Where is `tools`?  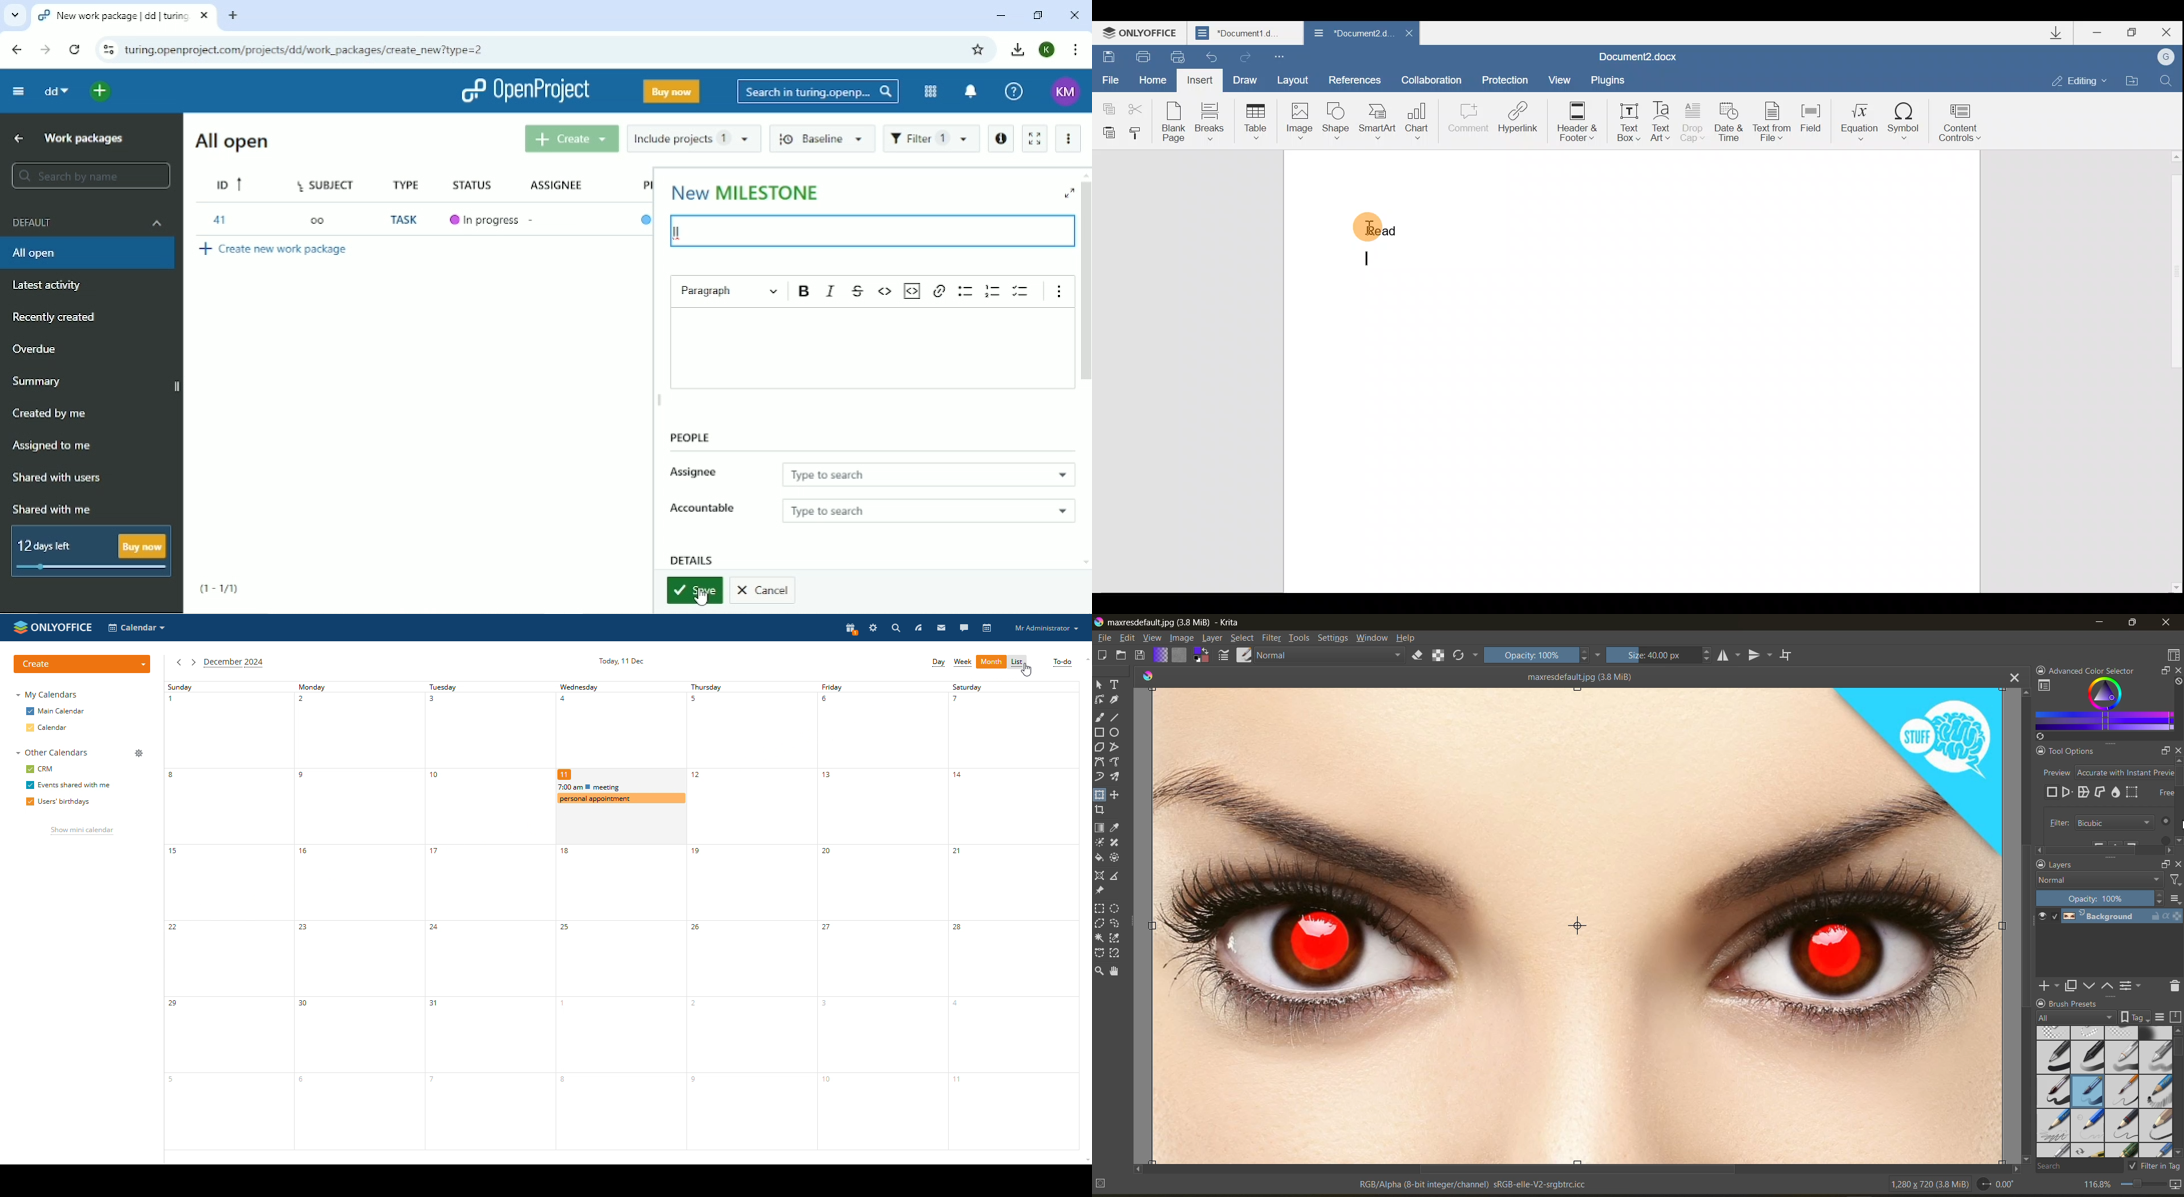 tools is located at coordinates (1299, 638).